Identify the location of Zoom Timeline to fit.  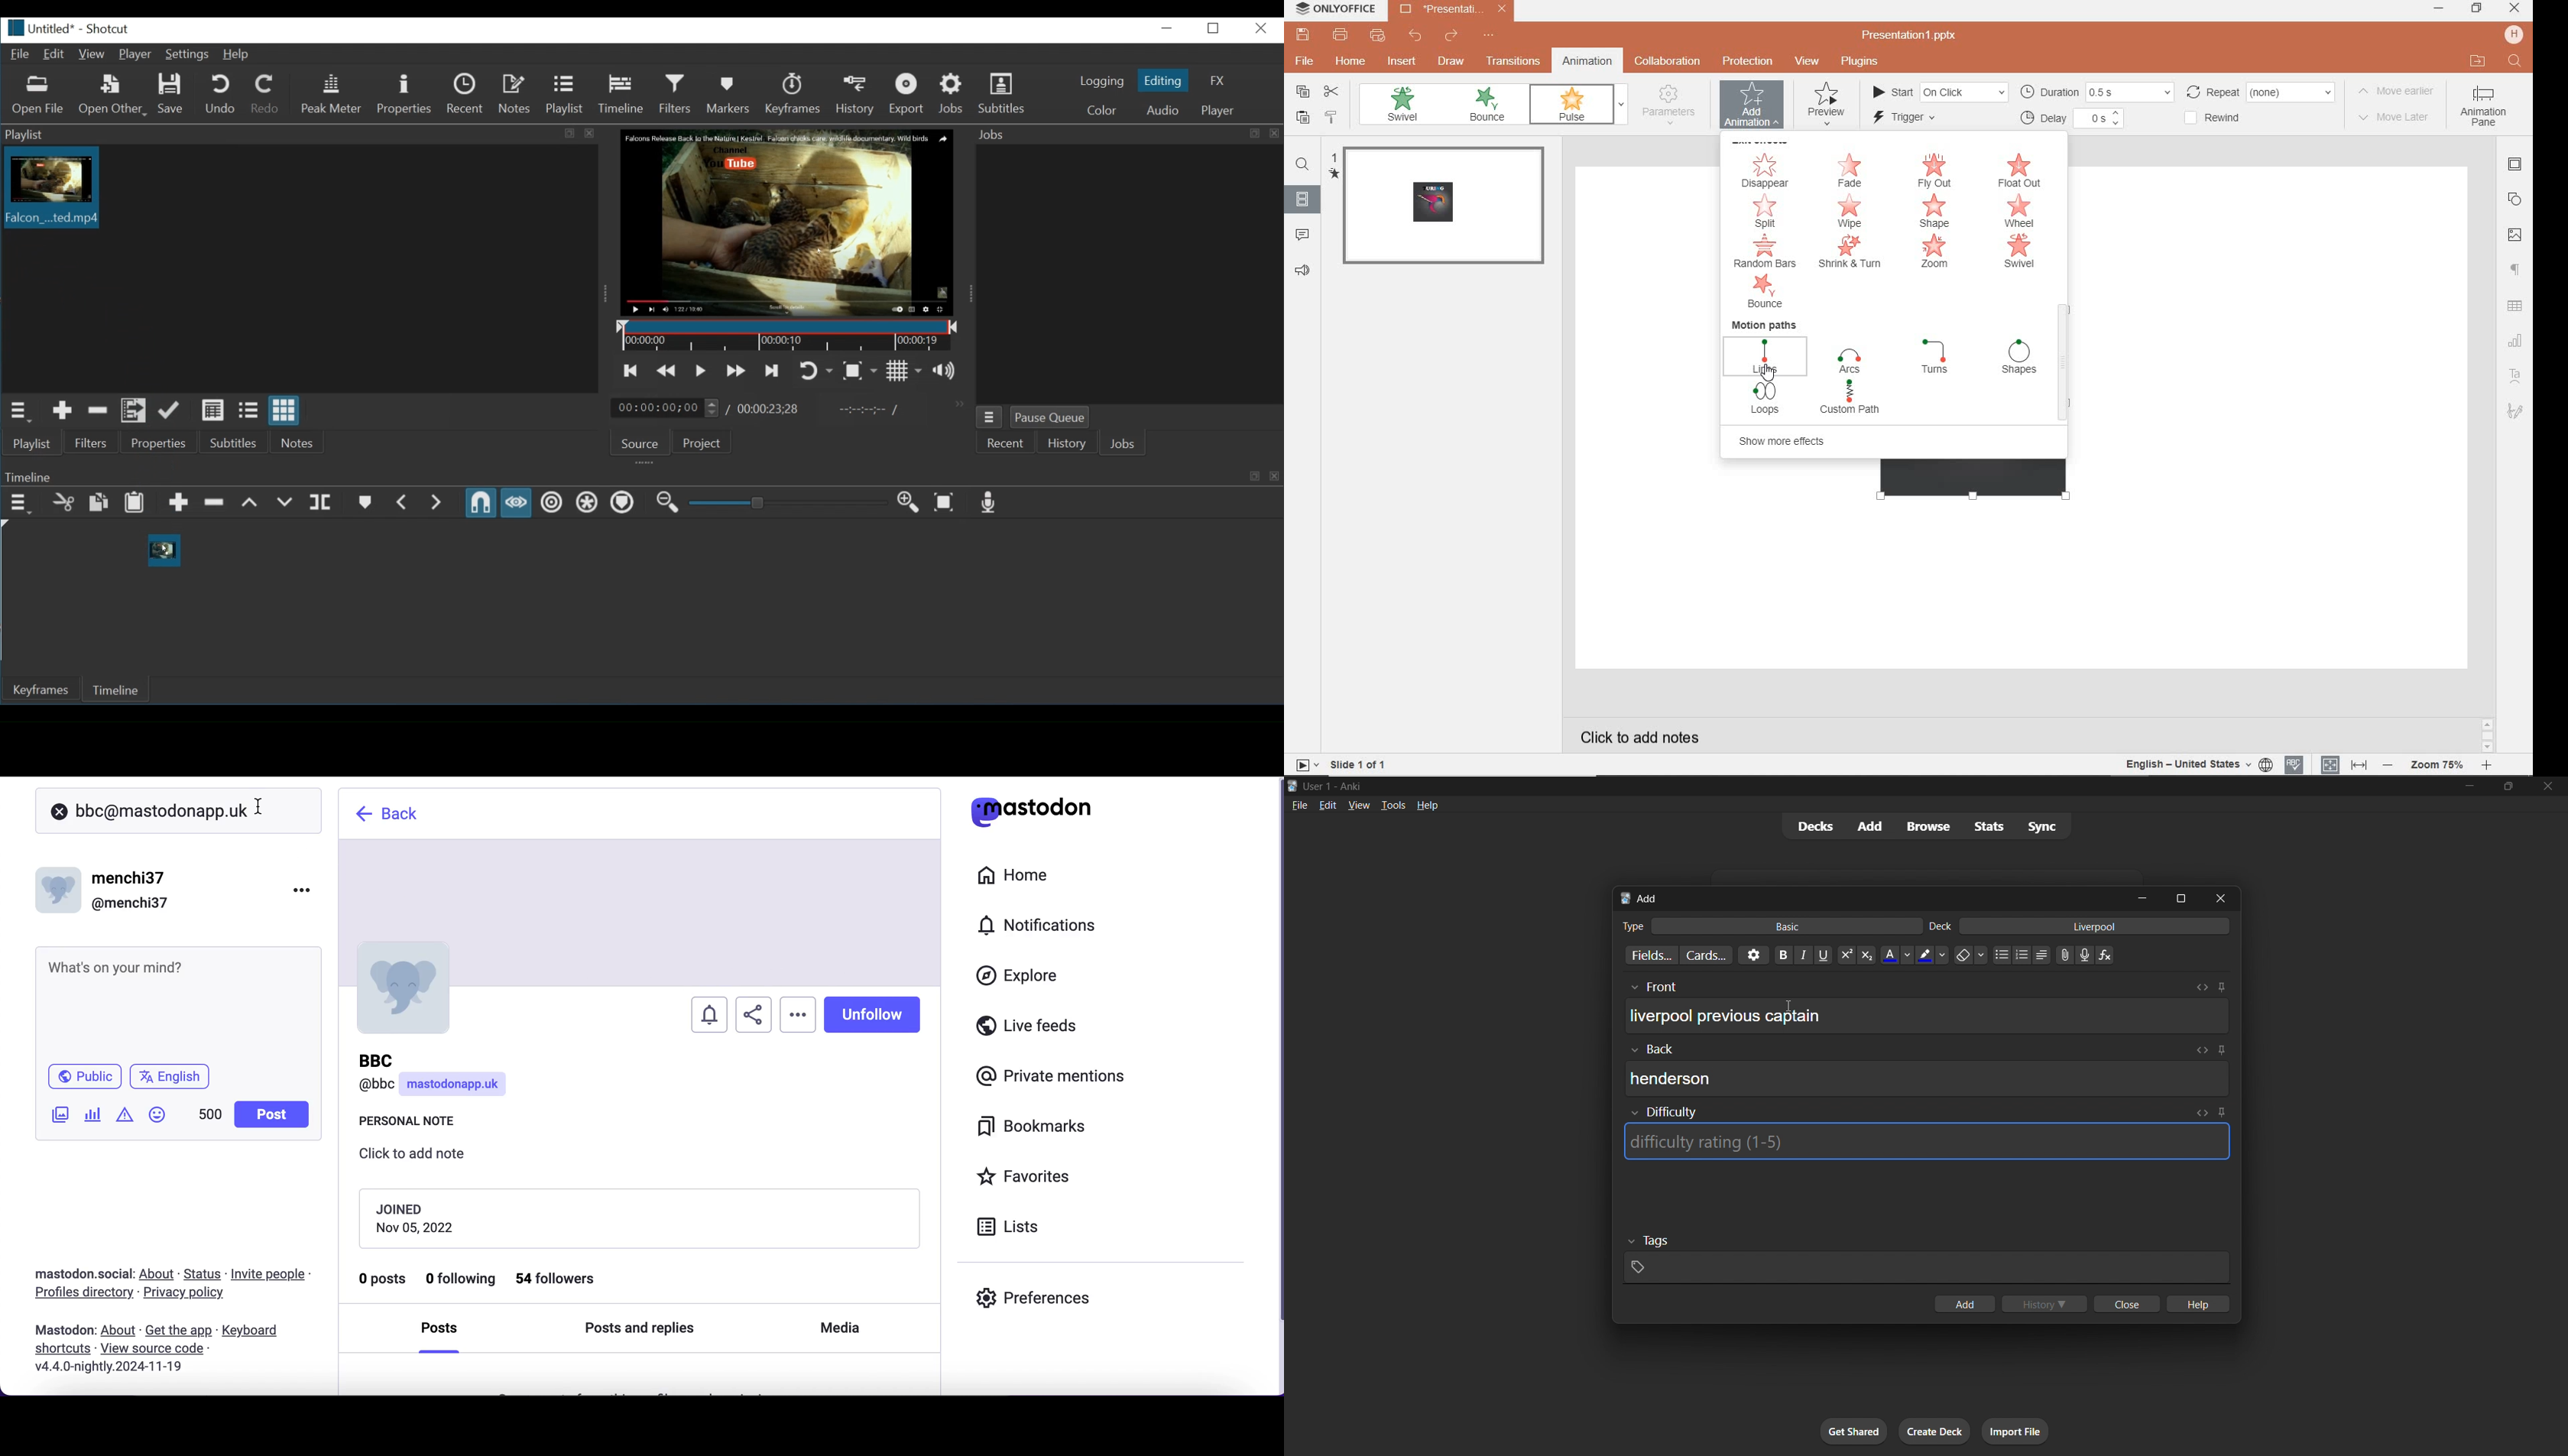
(944, 502).